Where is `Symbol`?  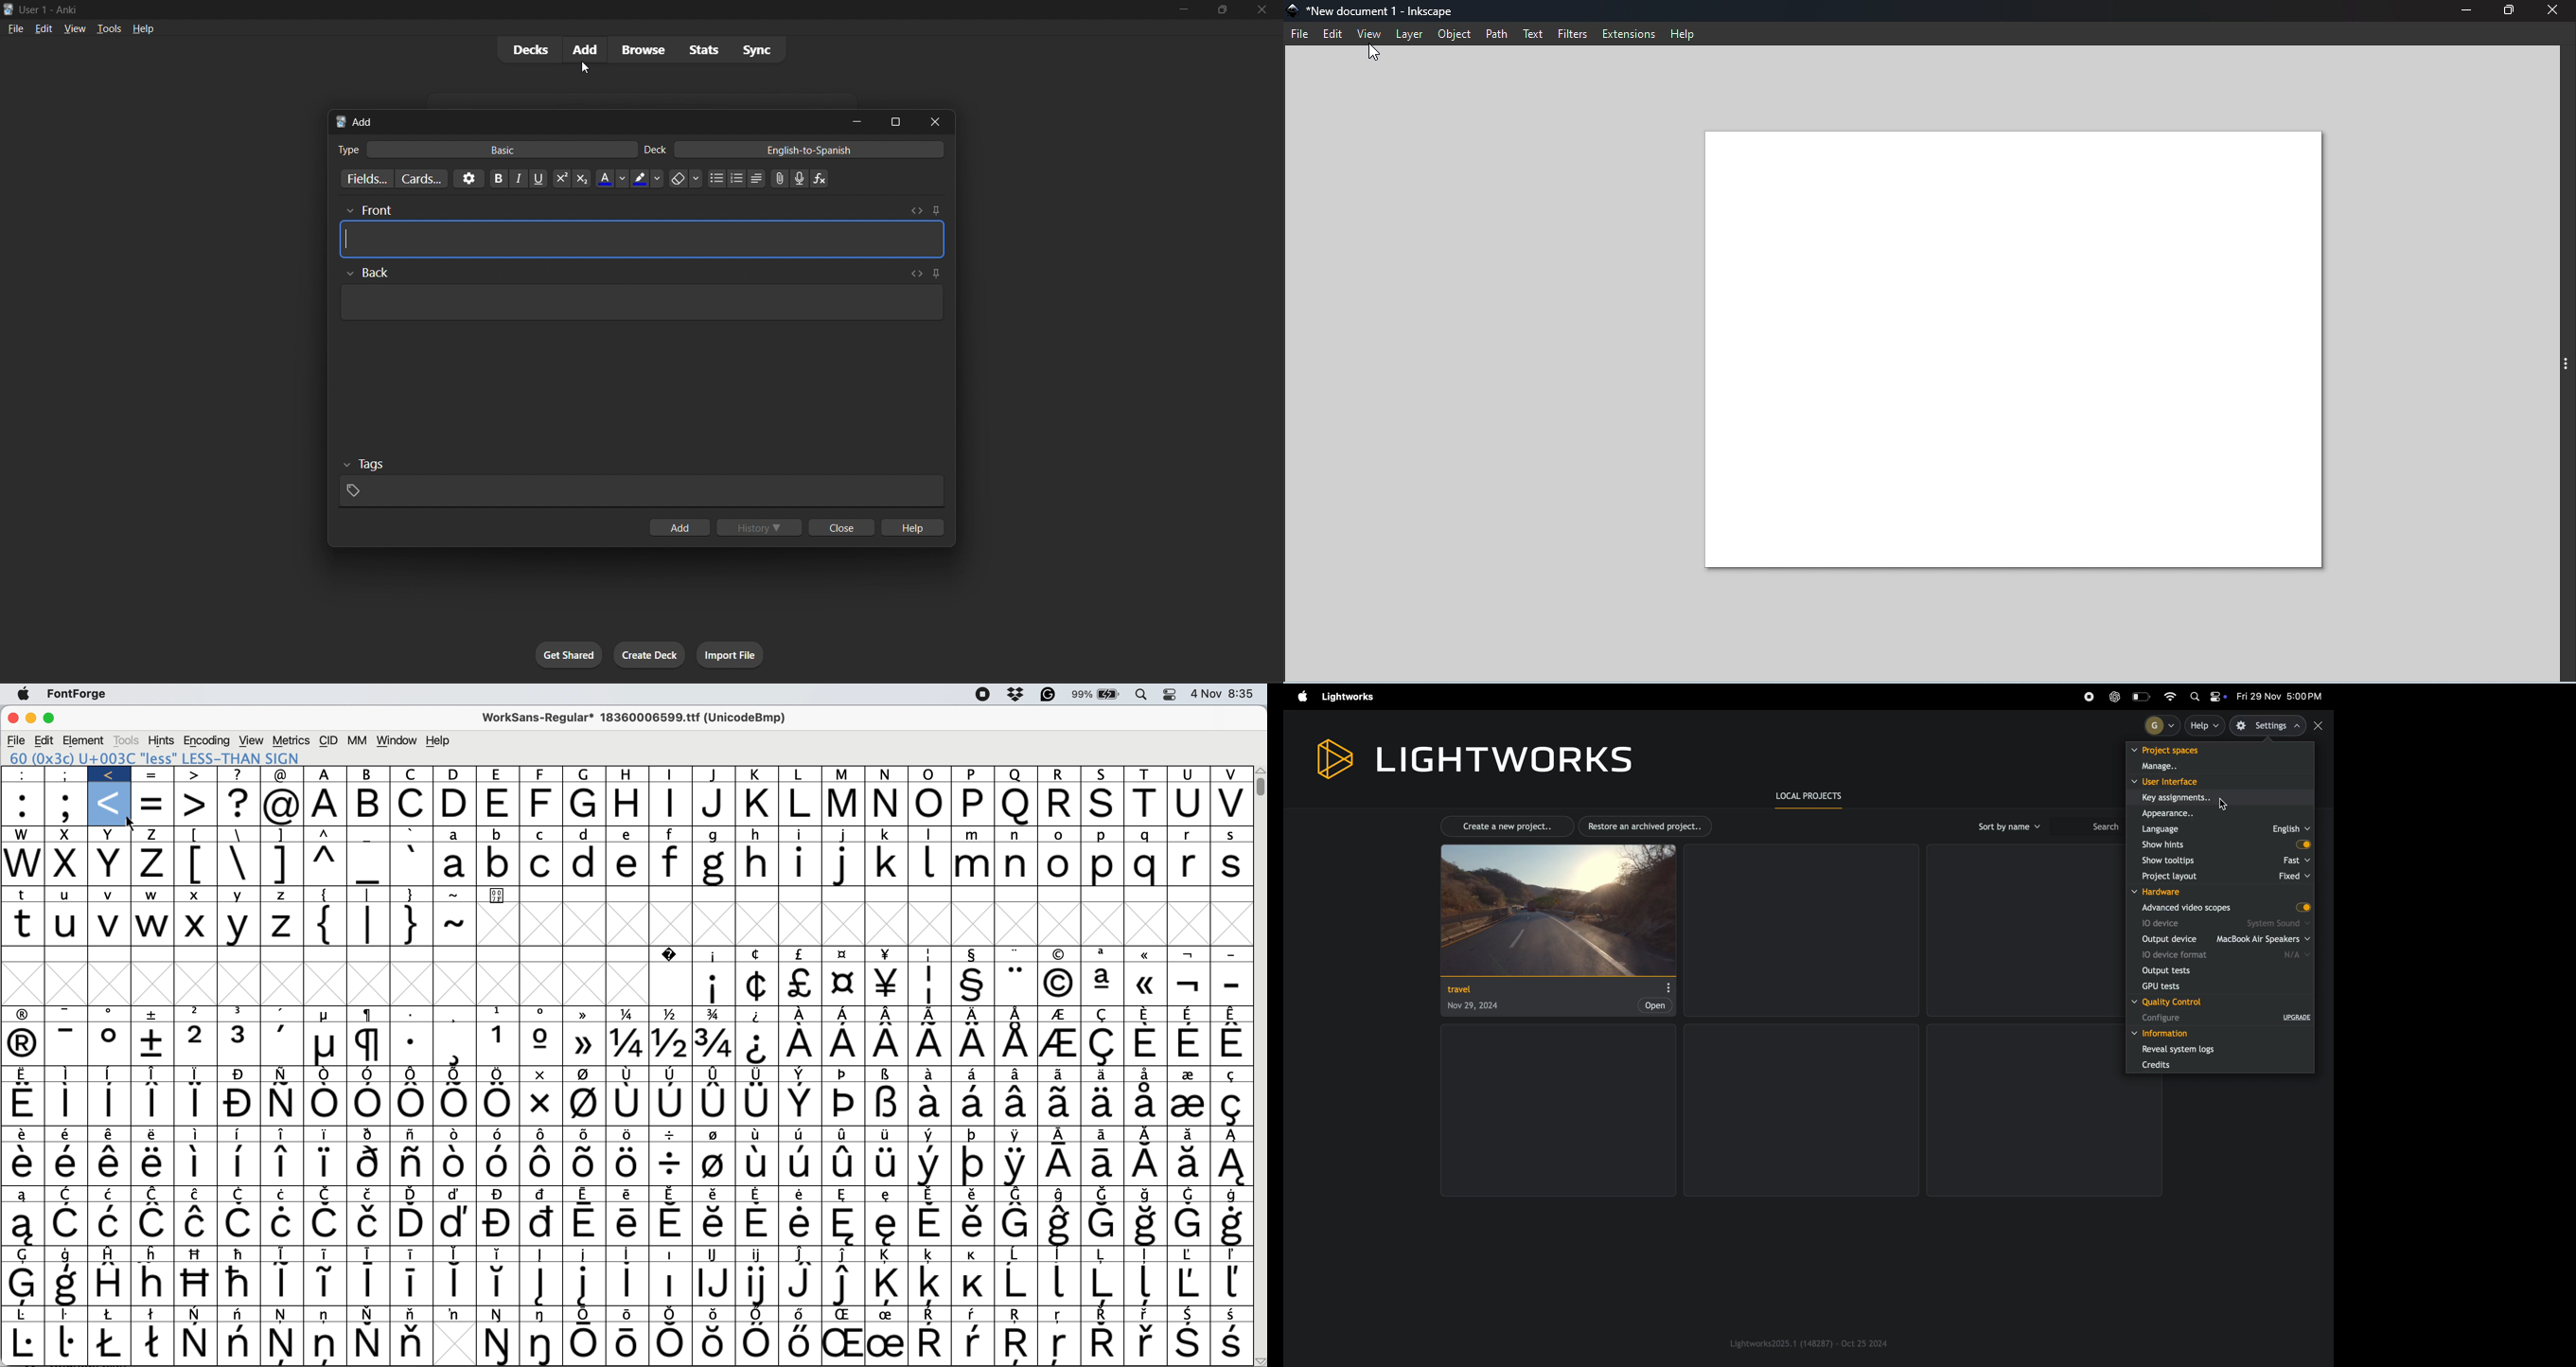
Symbol is located at coordinates (1017, 1043).